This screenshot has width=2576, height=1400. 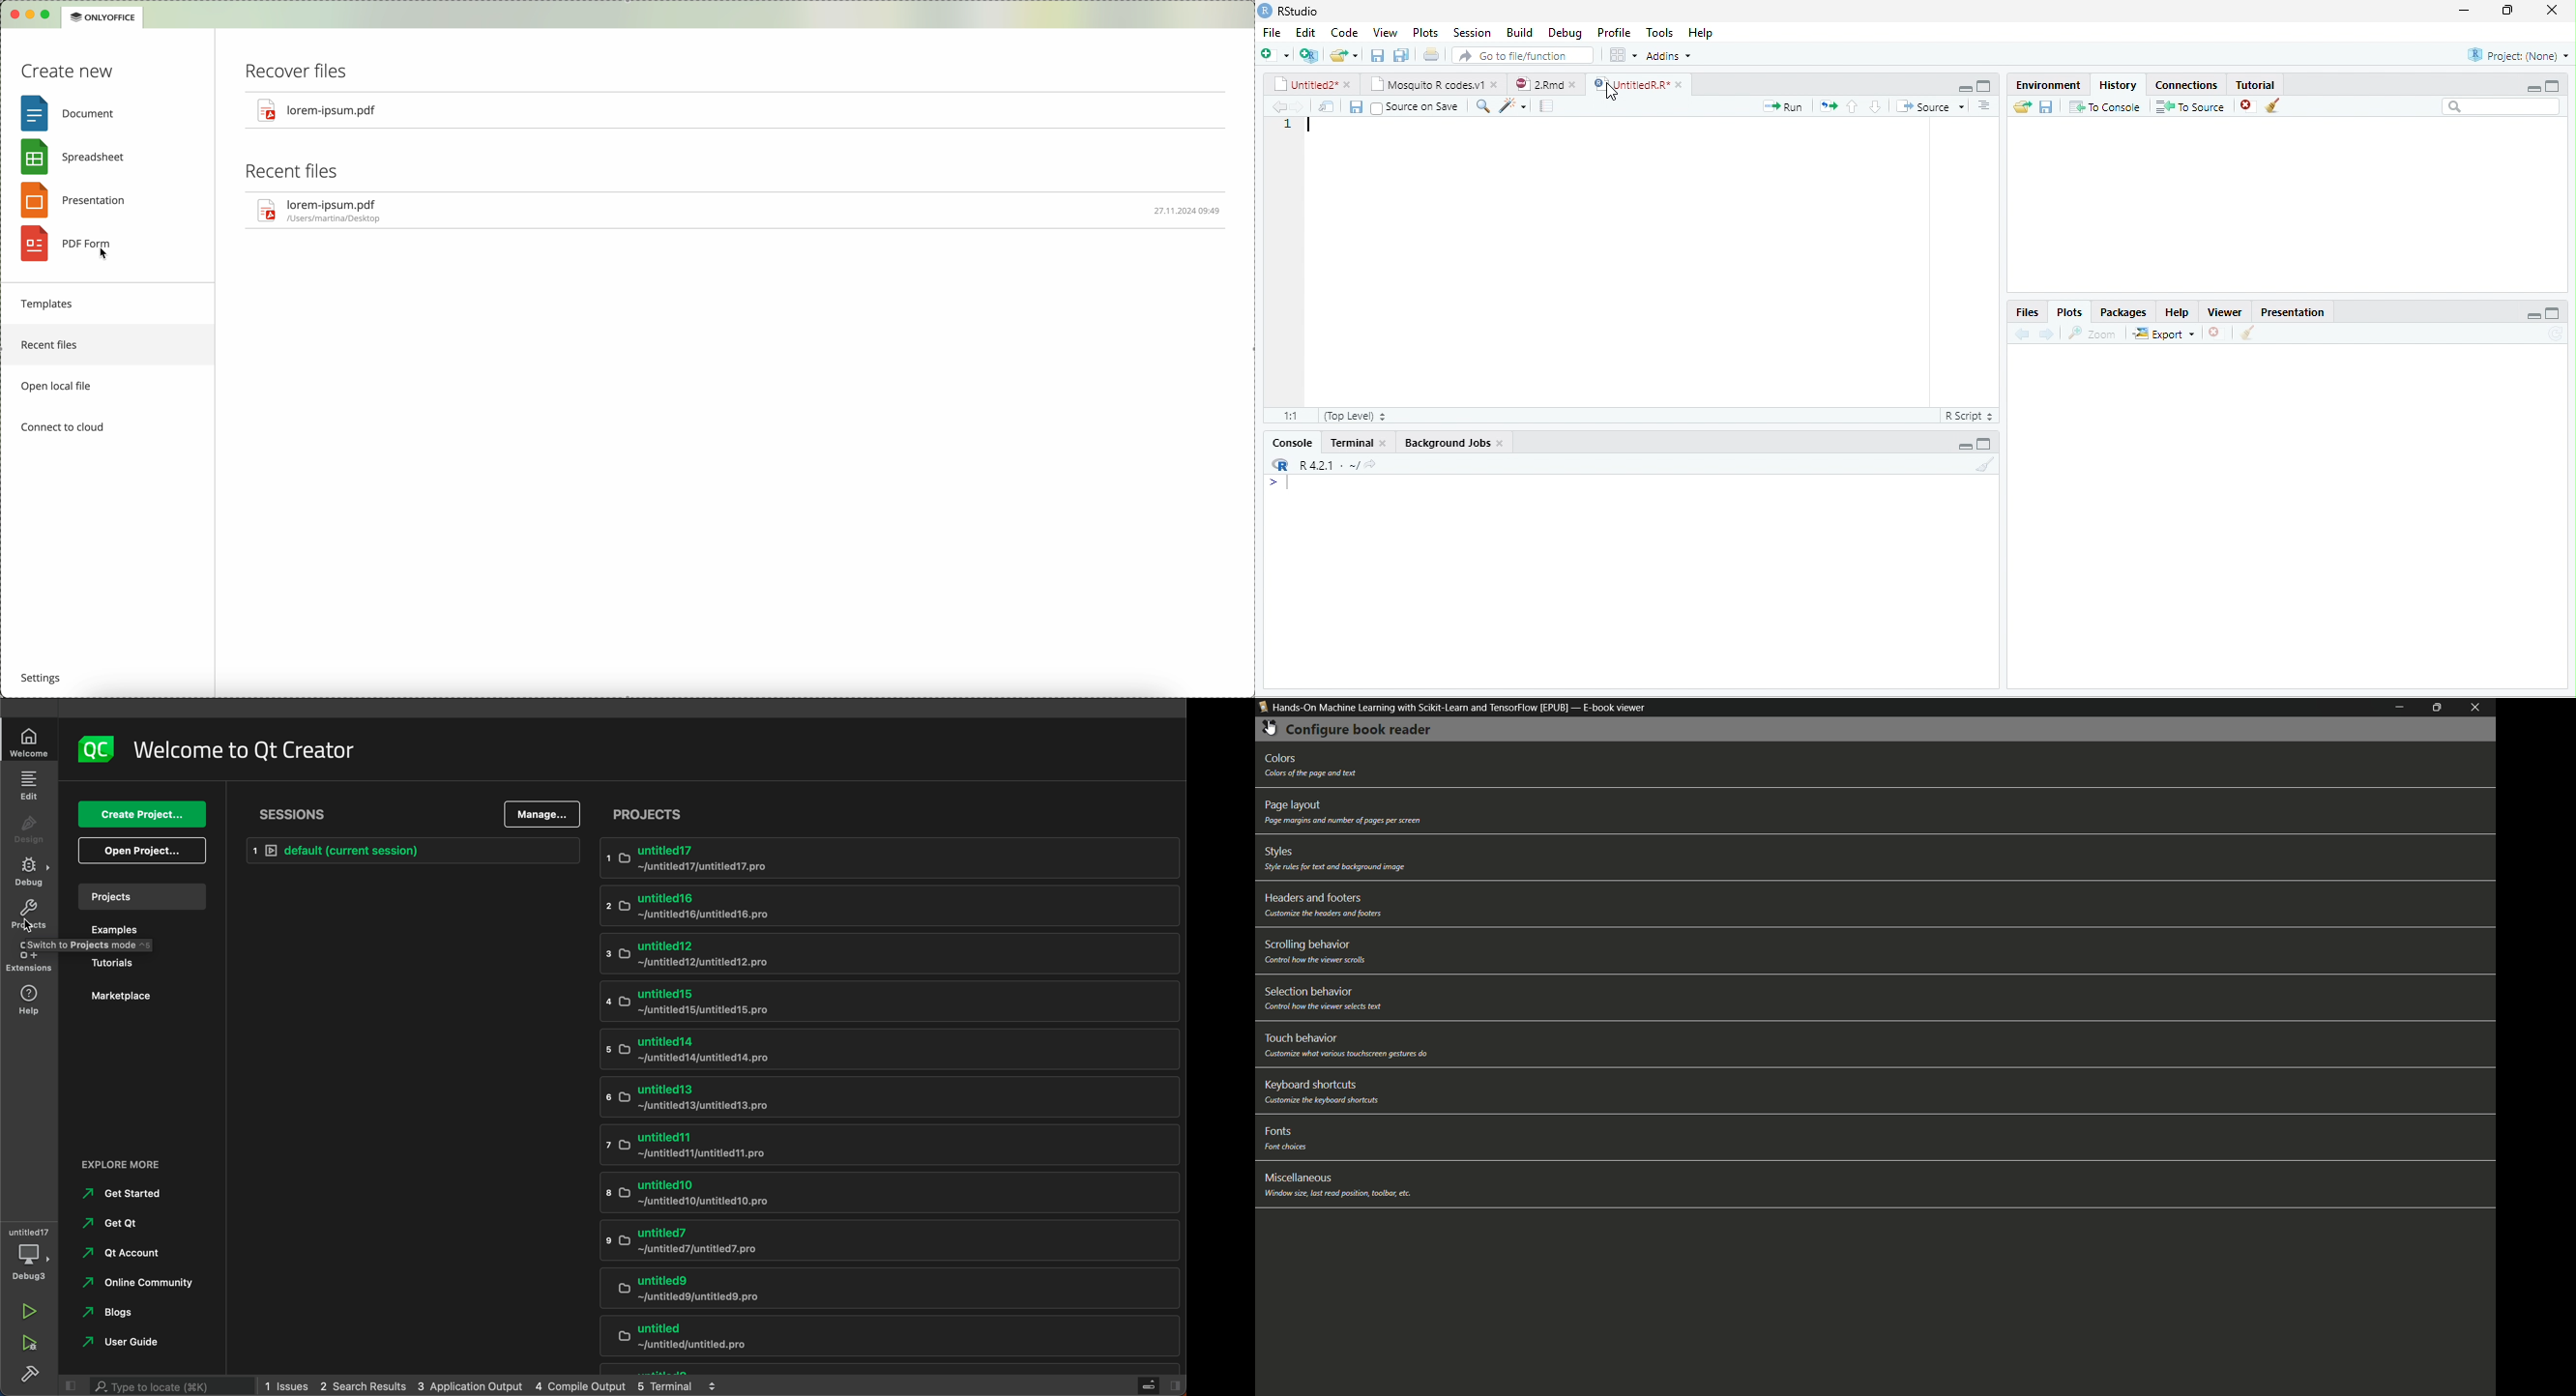 What do you see at coordinates (650, 815) in the screenshot?
I see `projects` at bounding box center [650, 815].